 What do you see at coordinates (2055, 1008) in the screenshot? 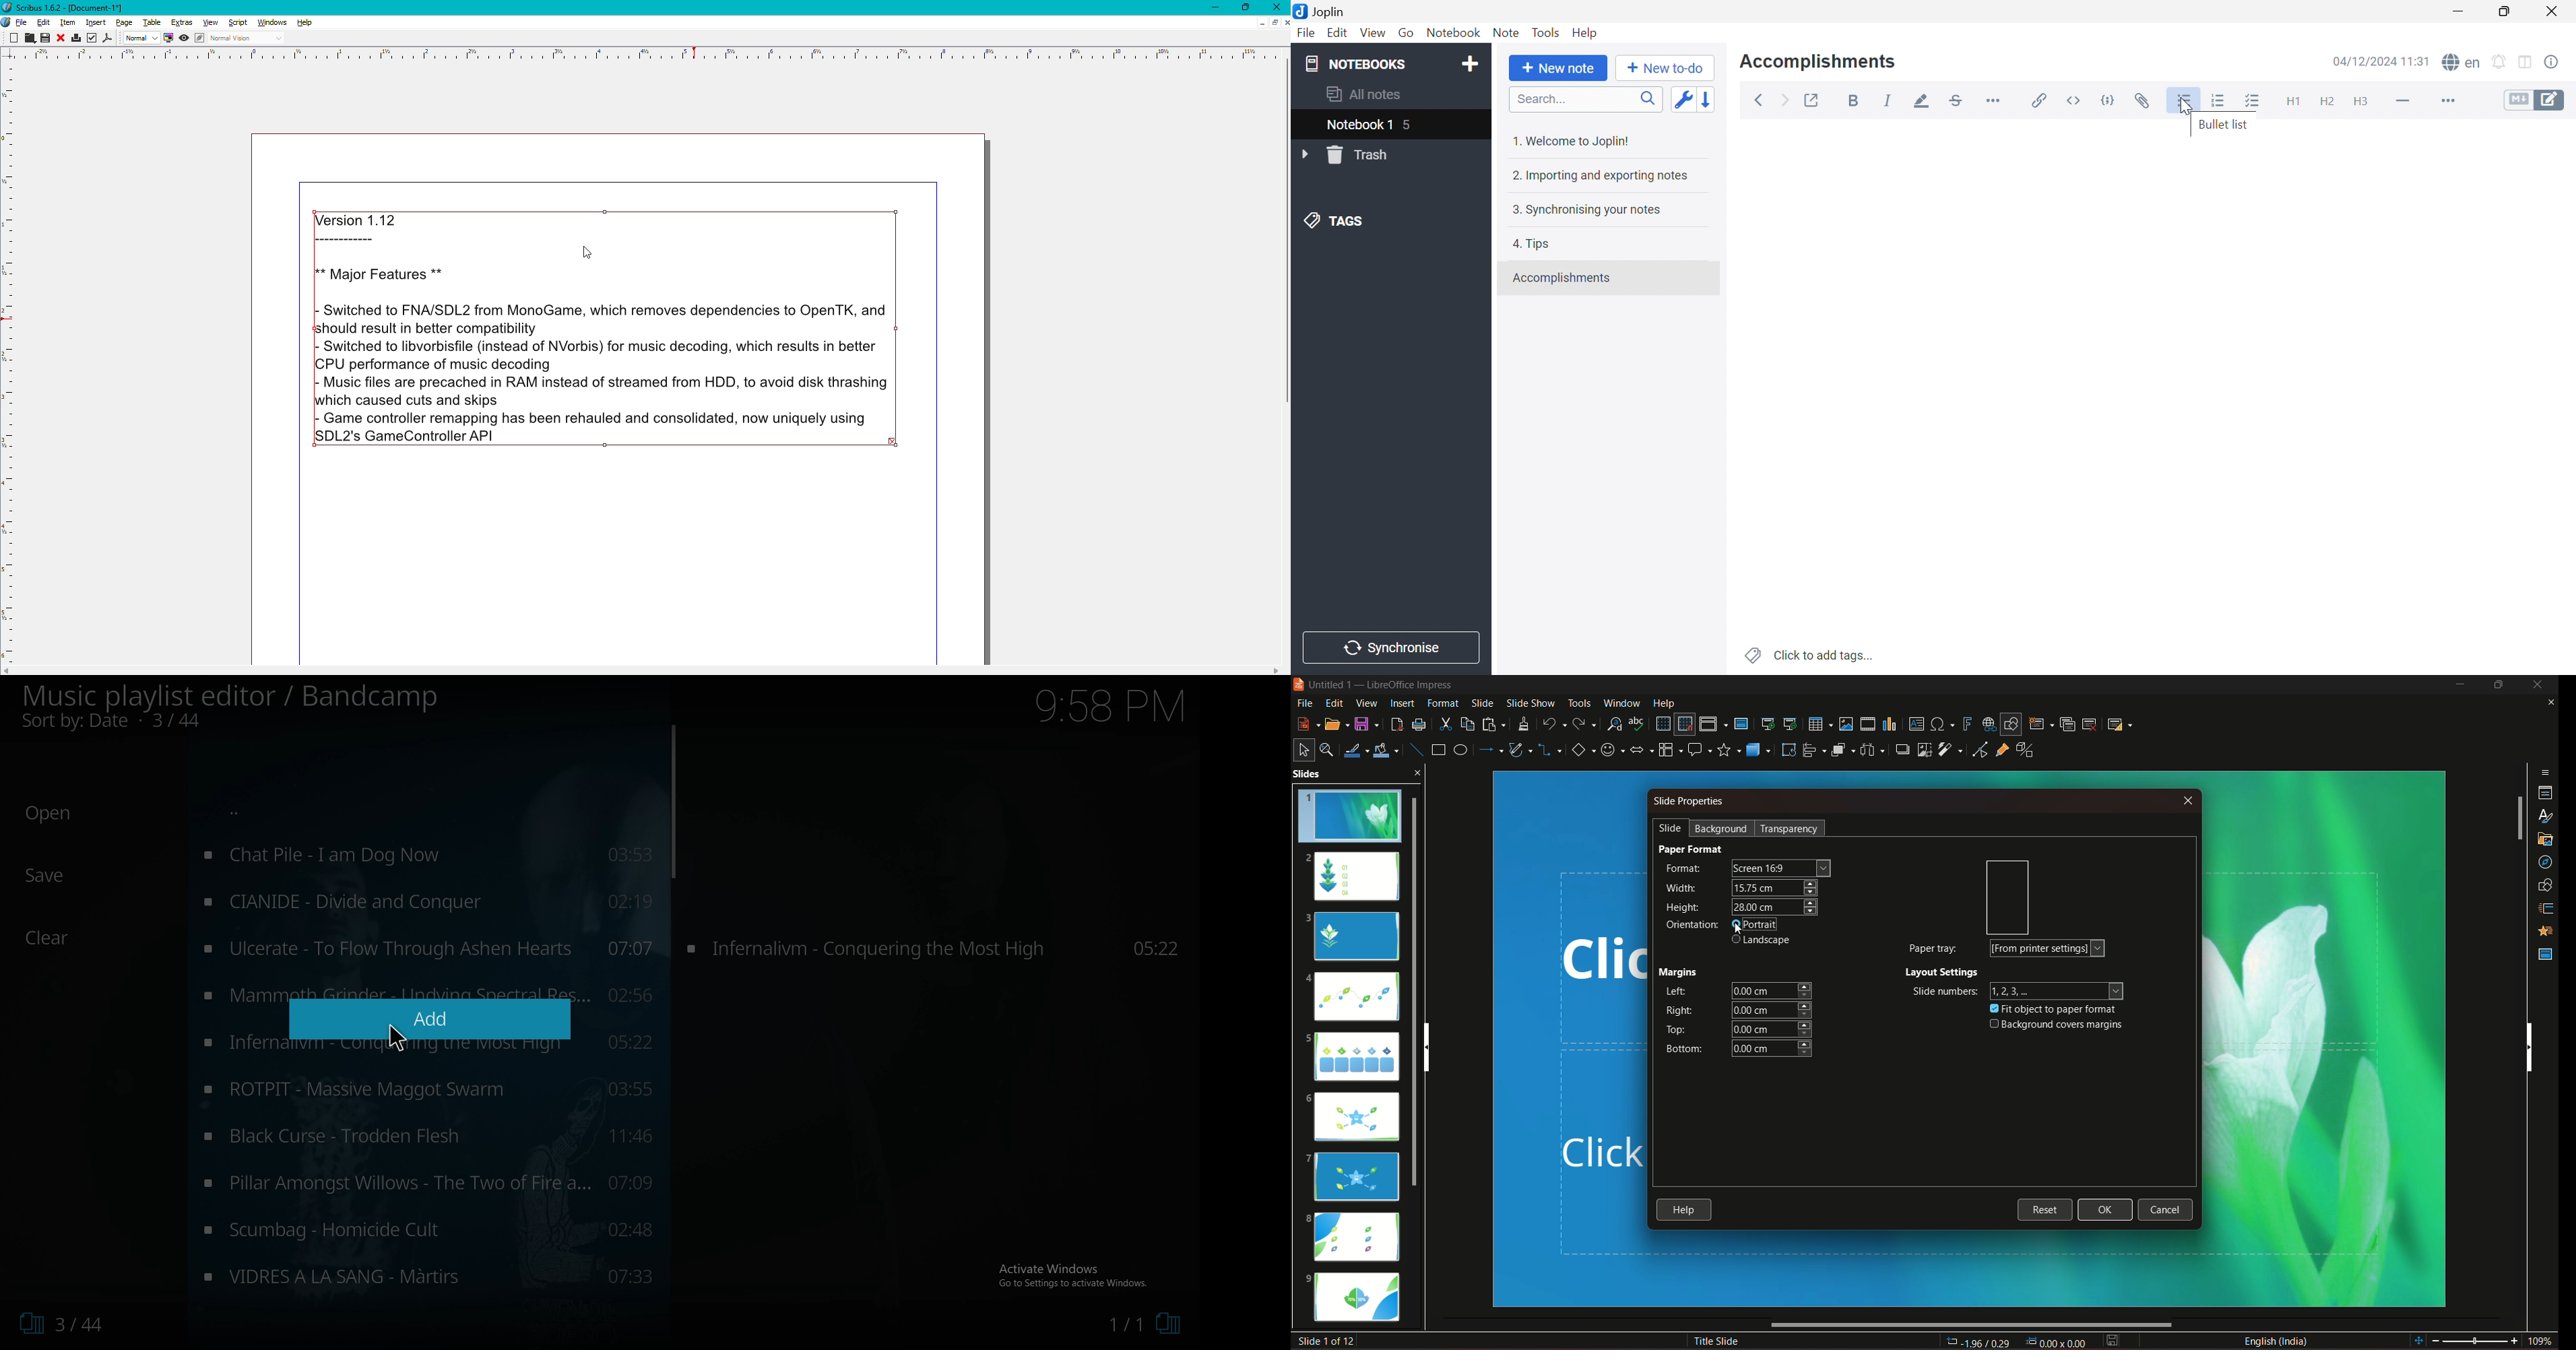
I see `fit object to paper format` at bounding box center [2055, 1008].